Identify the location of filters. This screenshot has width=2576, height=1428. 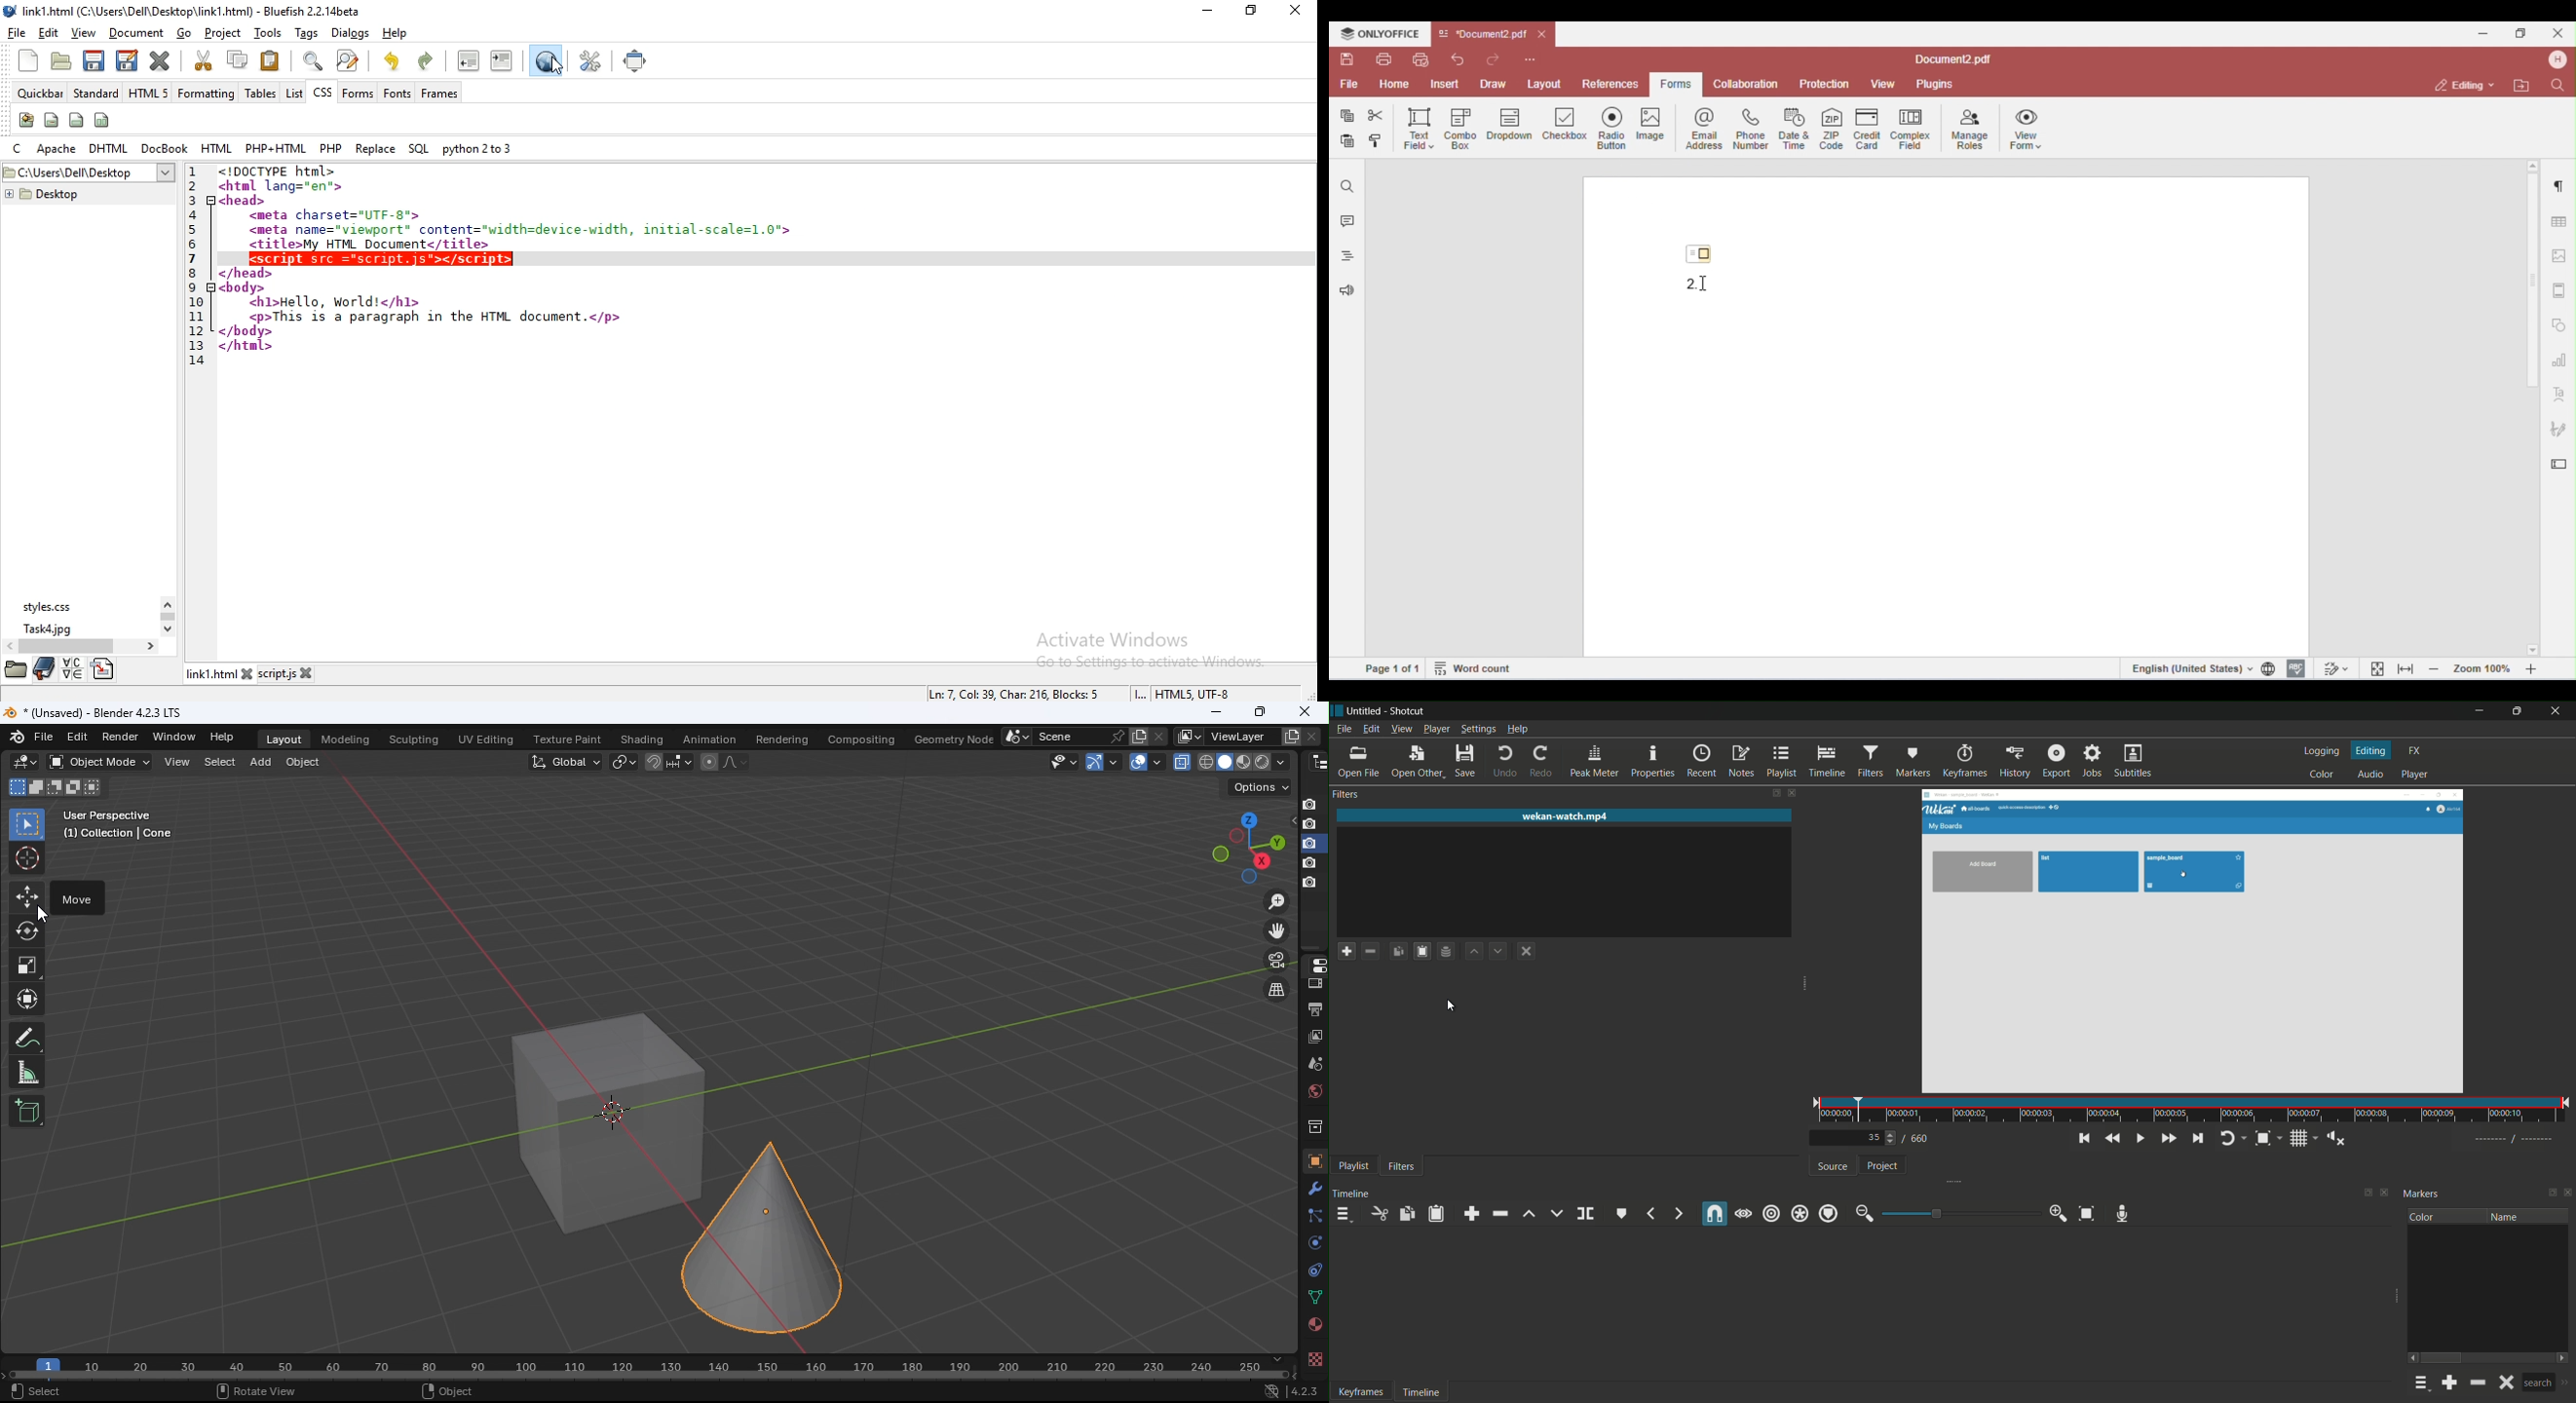
(1869, 762).